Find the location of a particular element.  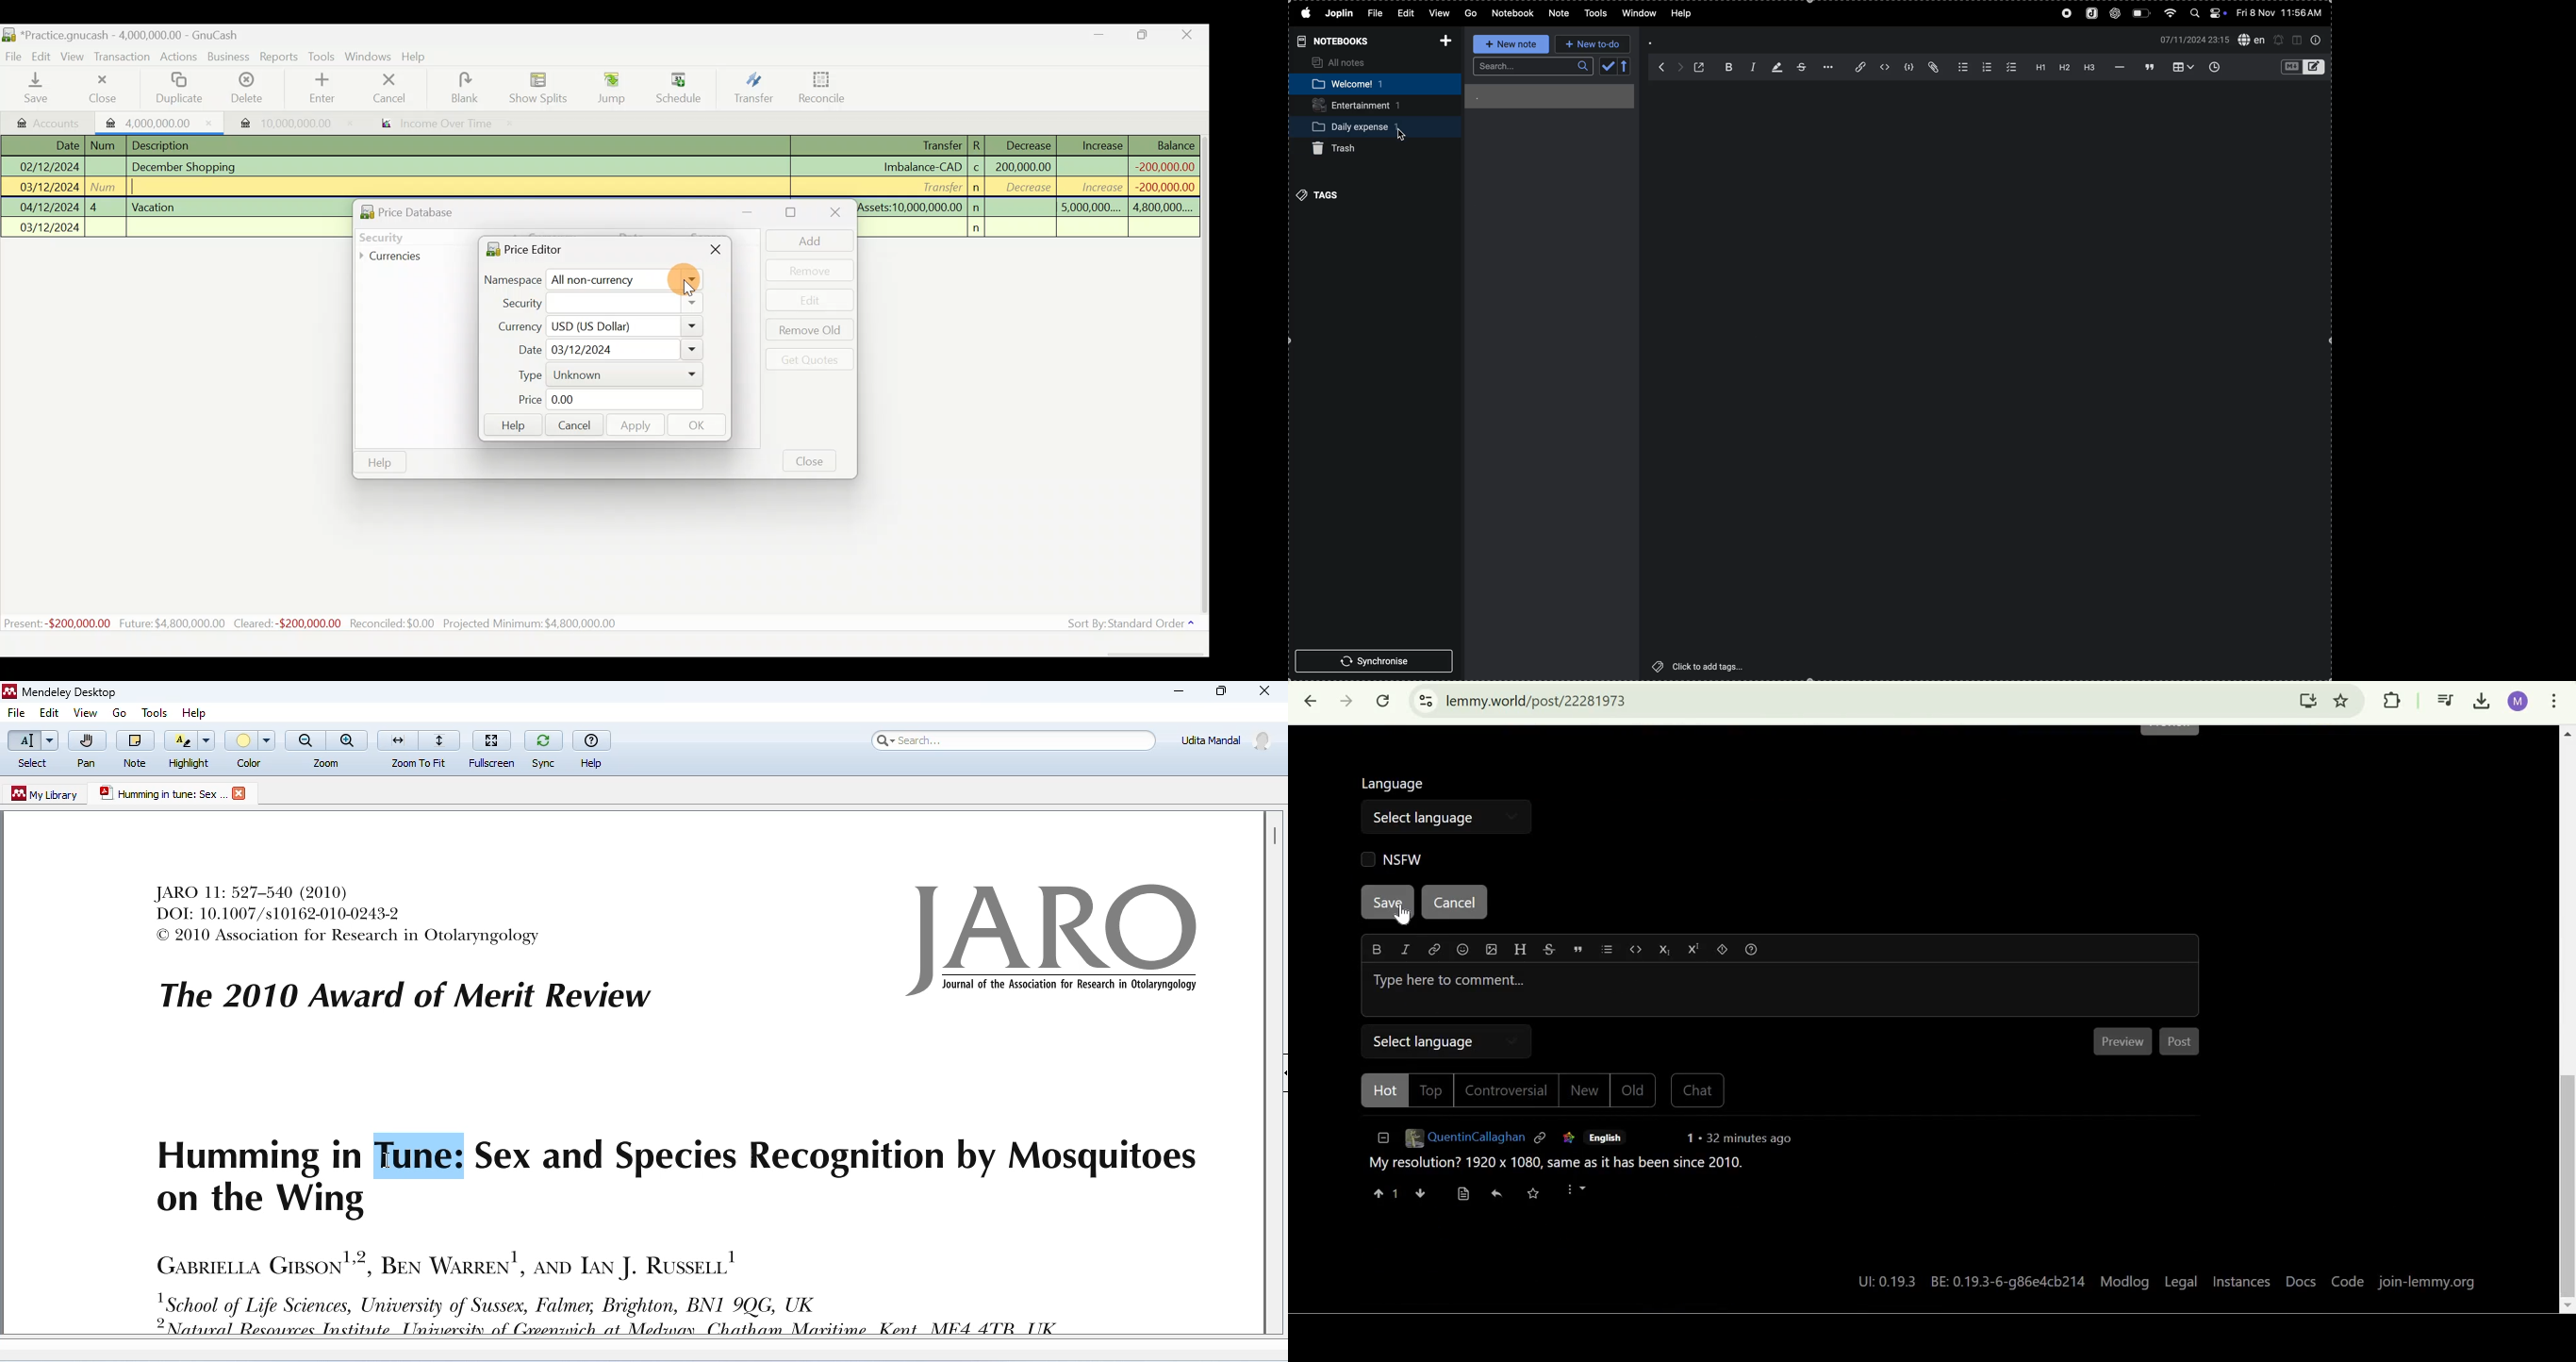

select is located at coordinates (31, 750).